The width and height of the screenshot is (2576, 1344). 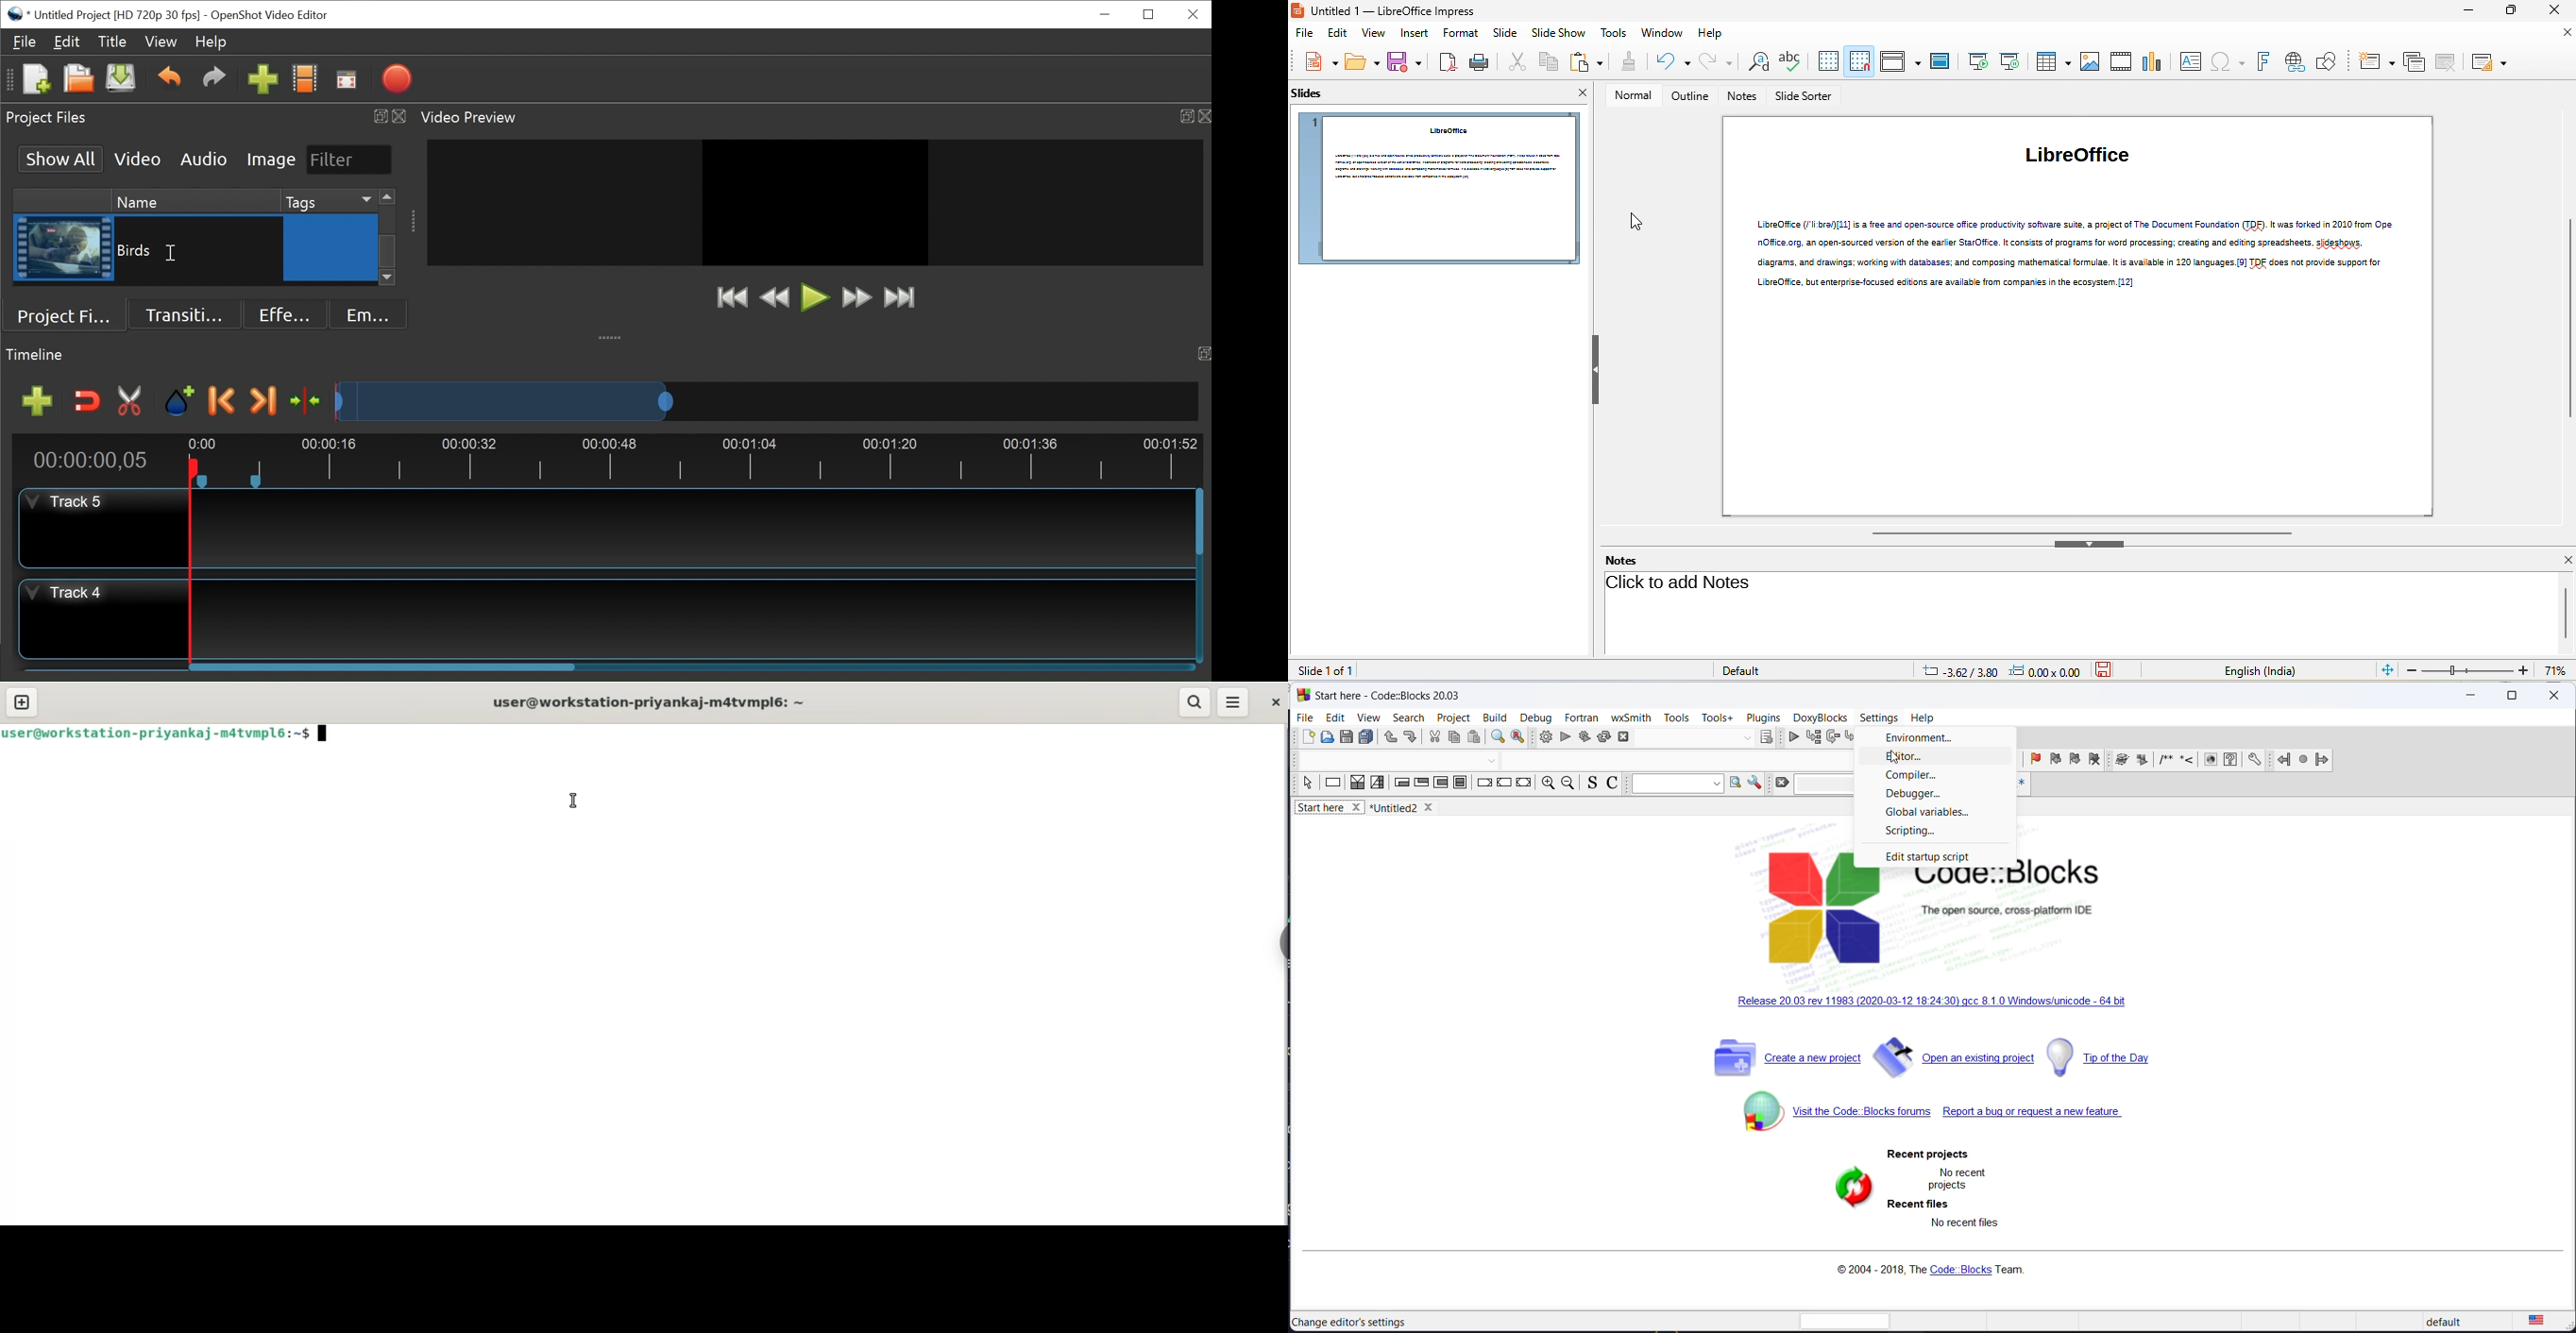 What do you see at coordinates (2012, 61) in the screenshot?
I see `start from current slide ` at bounding box center [2012, 61].